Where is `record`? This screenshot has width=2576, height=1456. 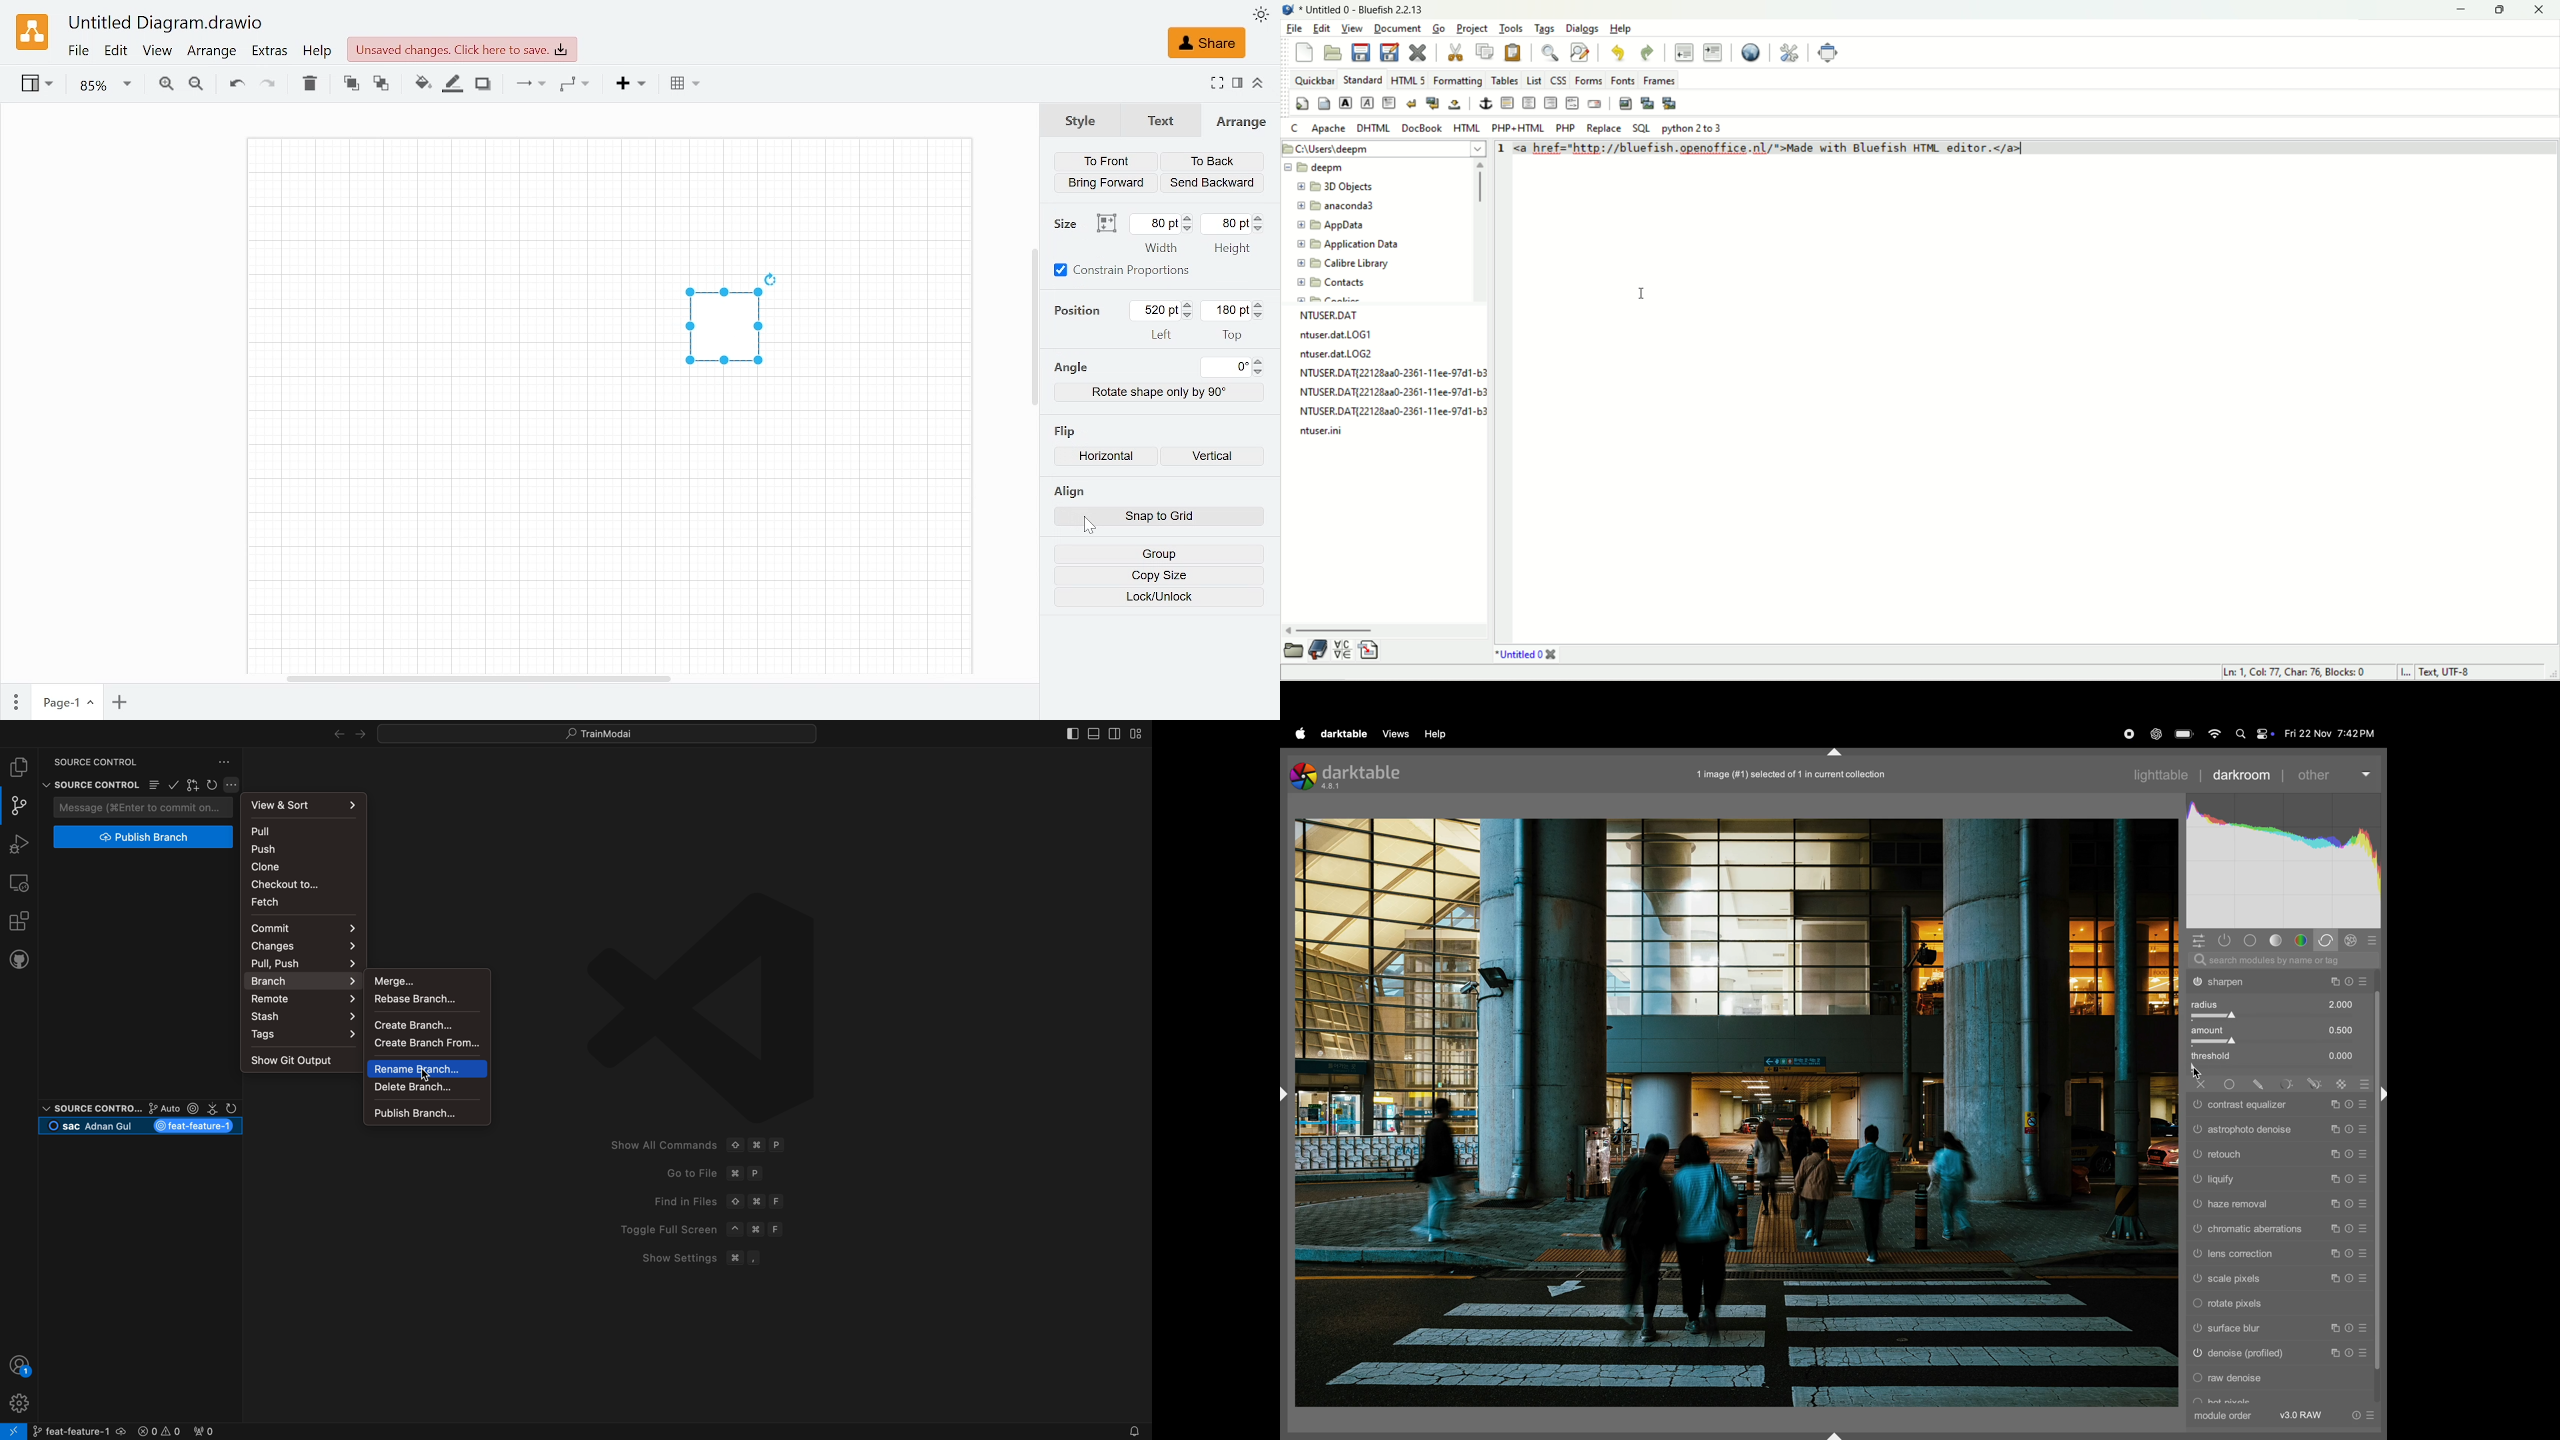 record is located at coordinates (2124, 734).